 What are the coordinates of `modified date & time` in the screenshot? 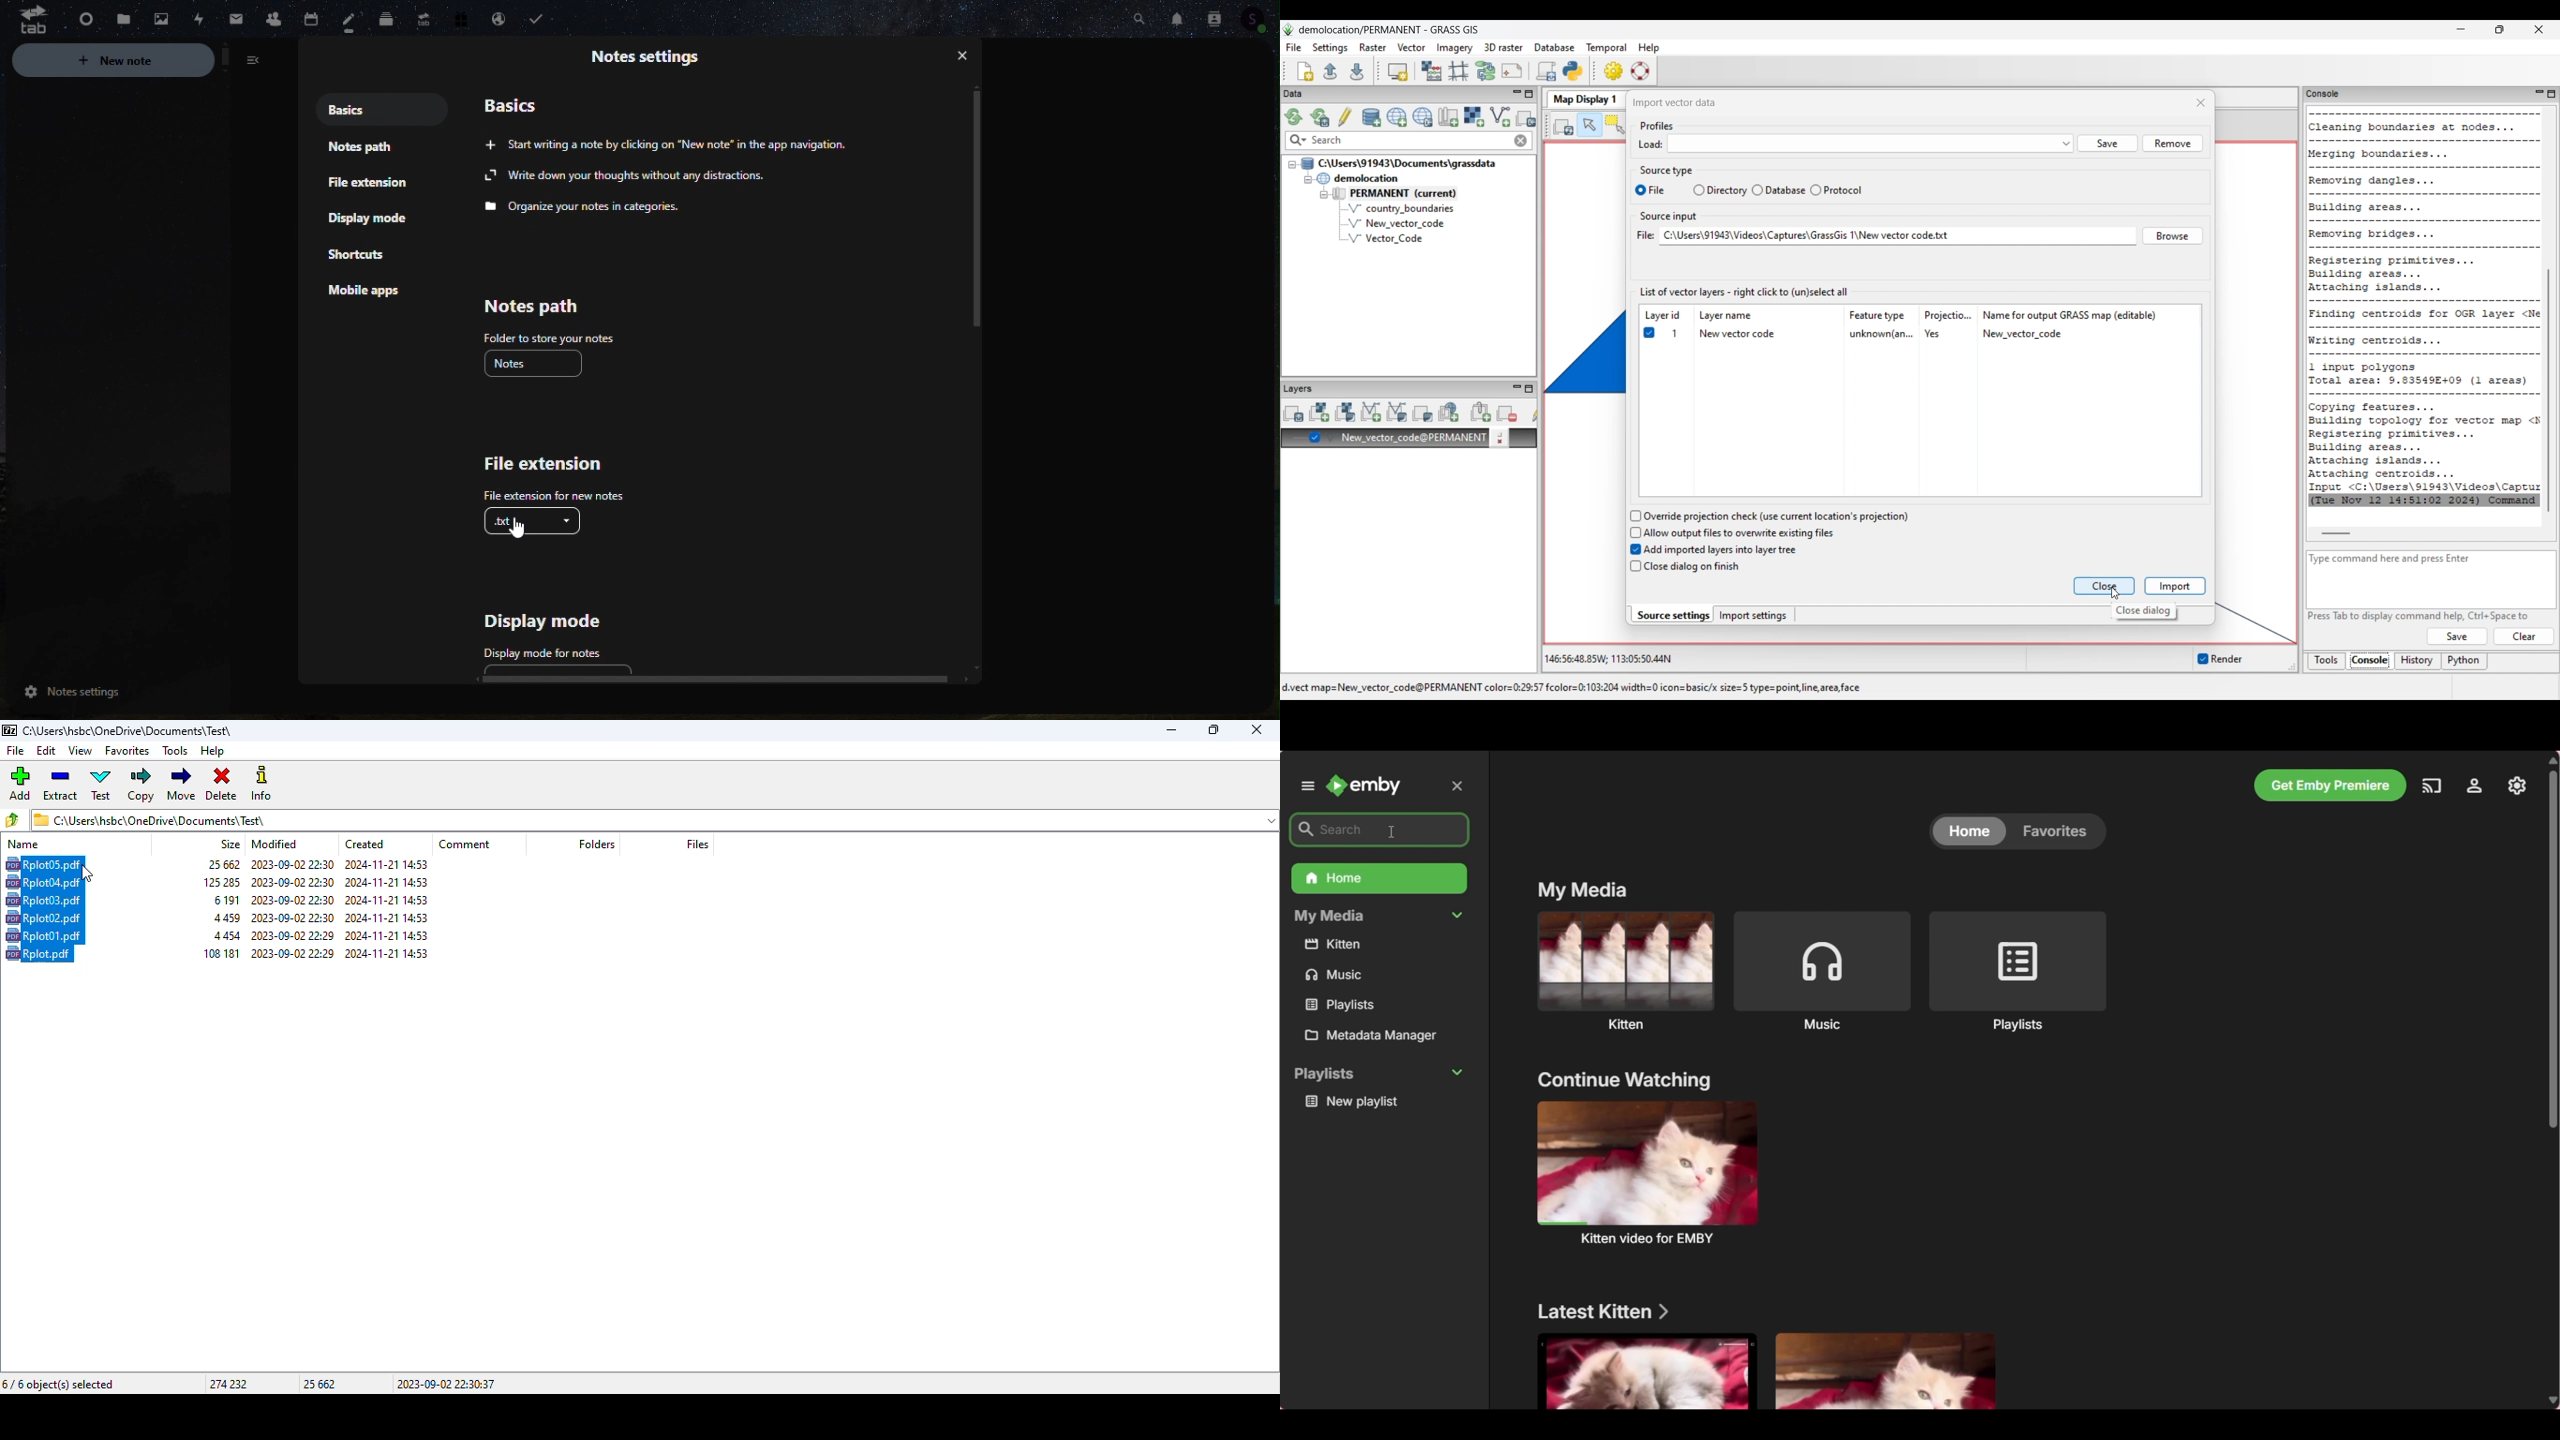 It's located at (294, 918).